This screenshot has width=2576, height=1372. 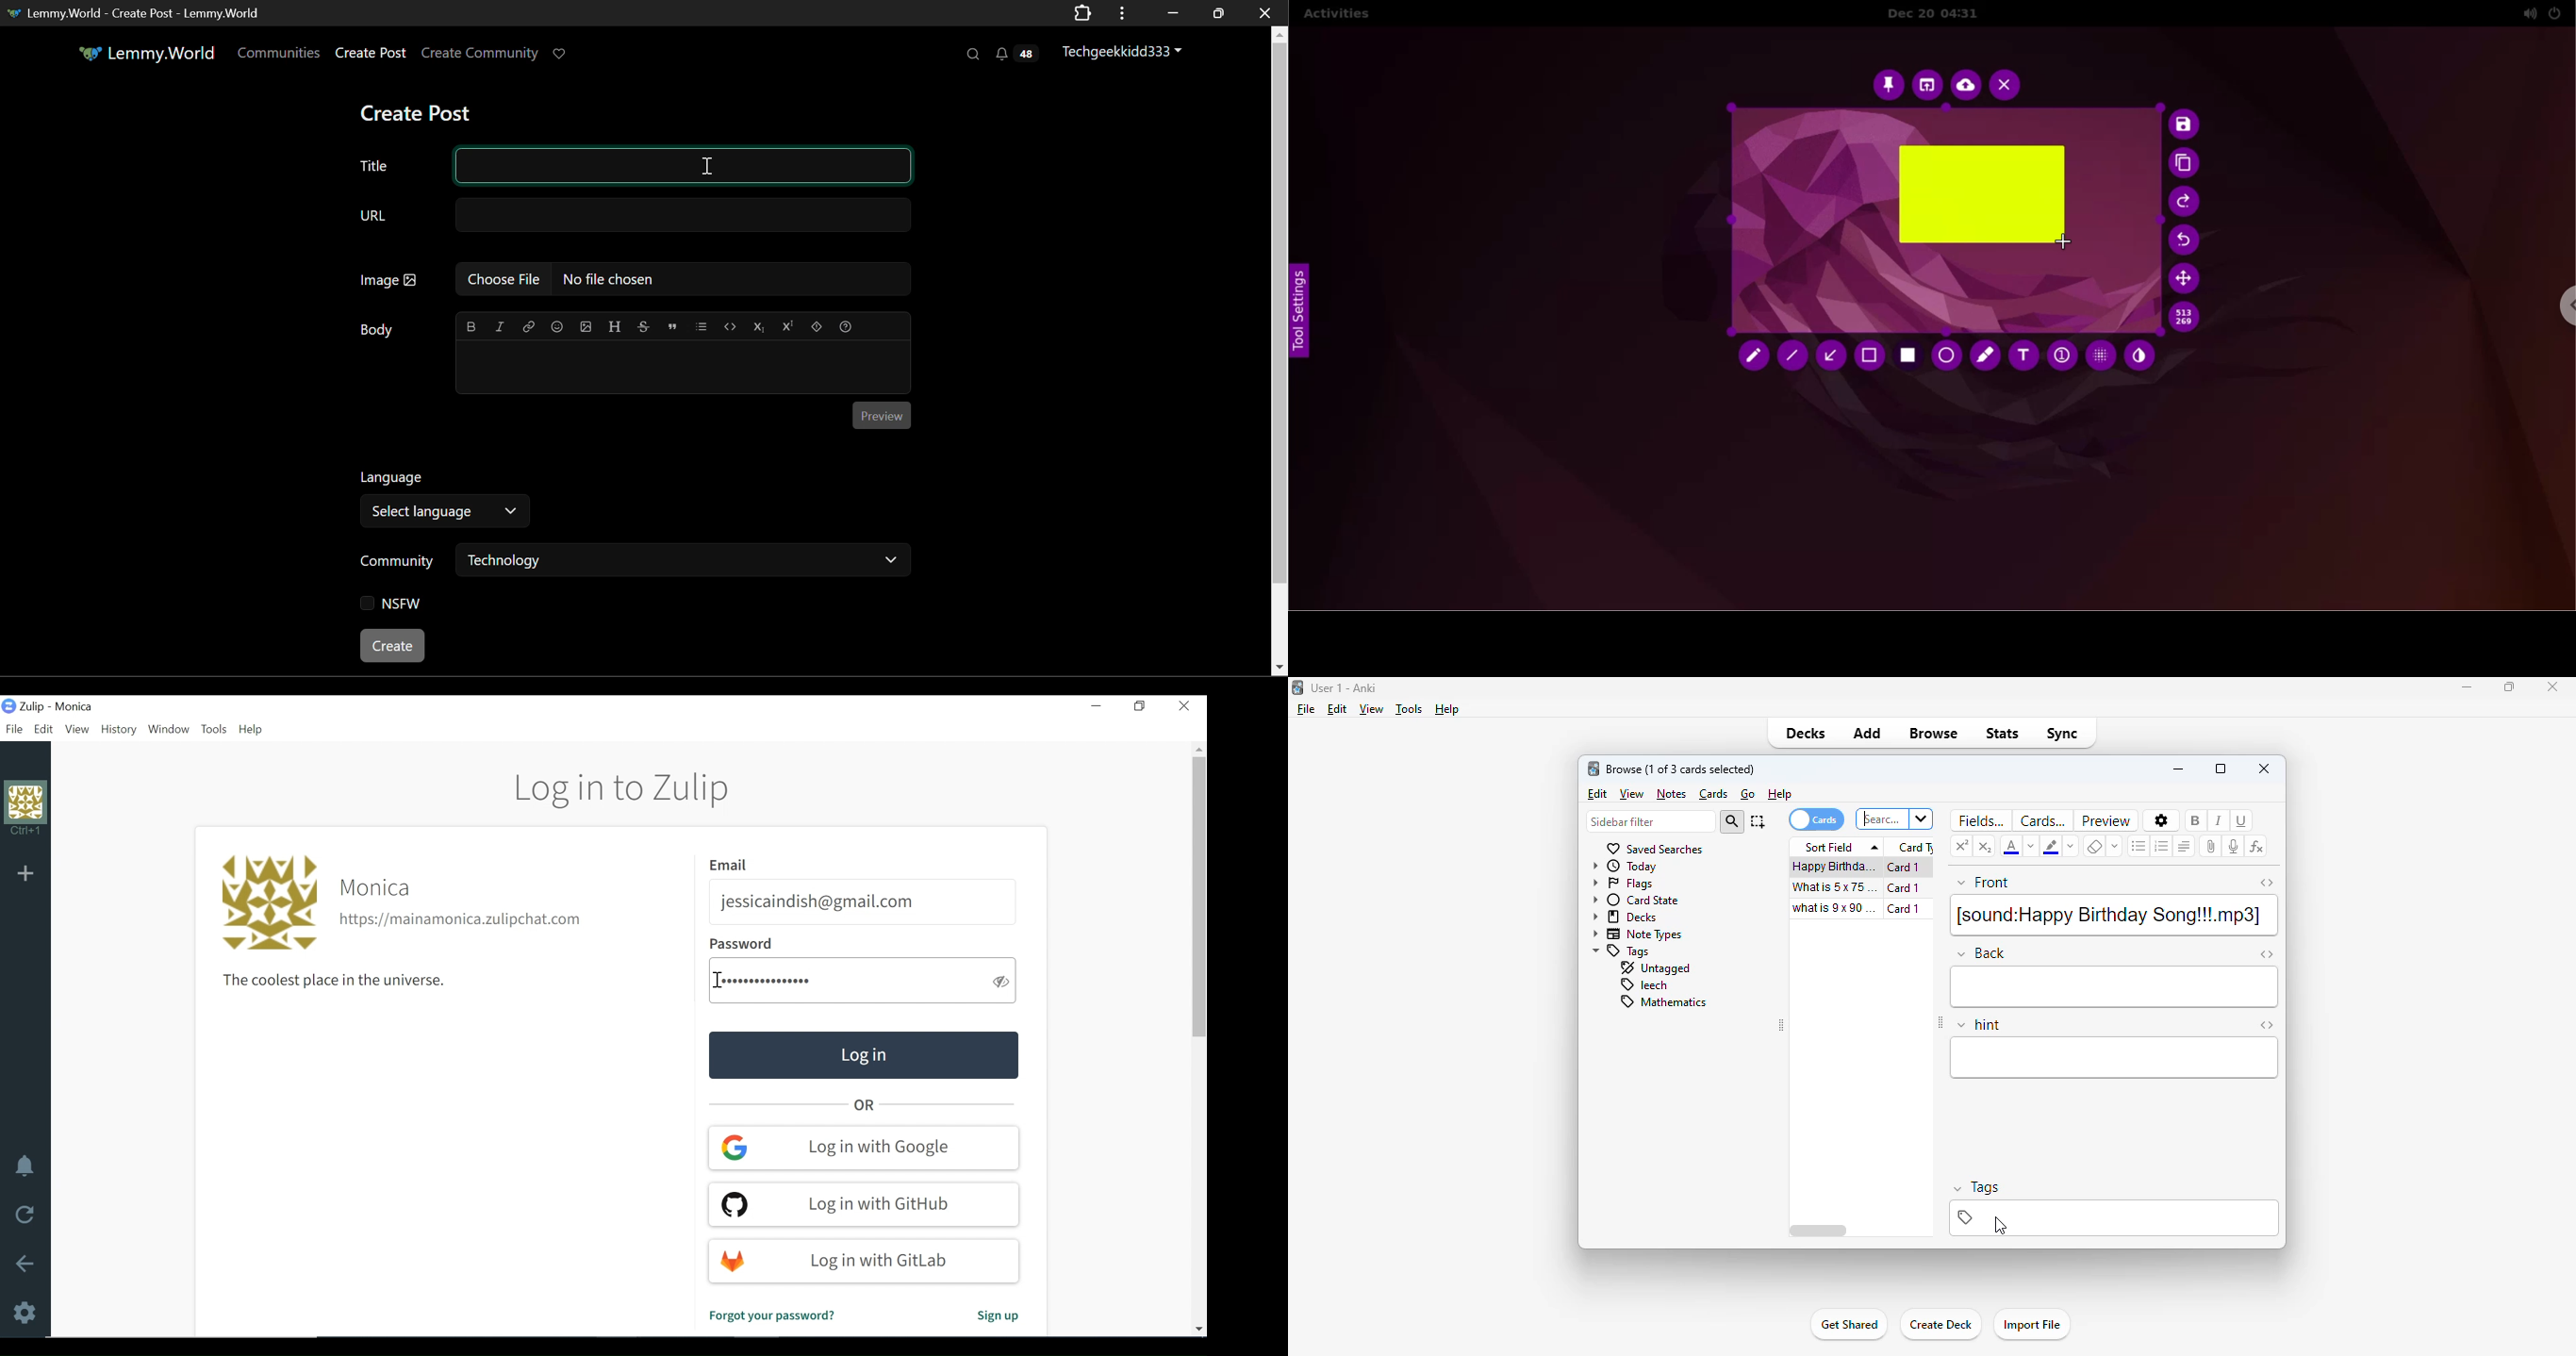 I want to click on notes, so click(x=1671, y=794).